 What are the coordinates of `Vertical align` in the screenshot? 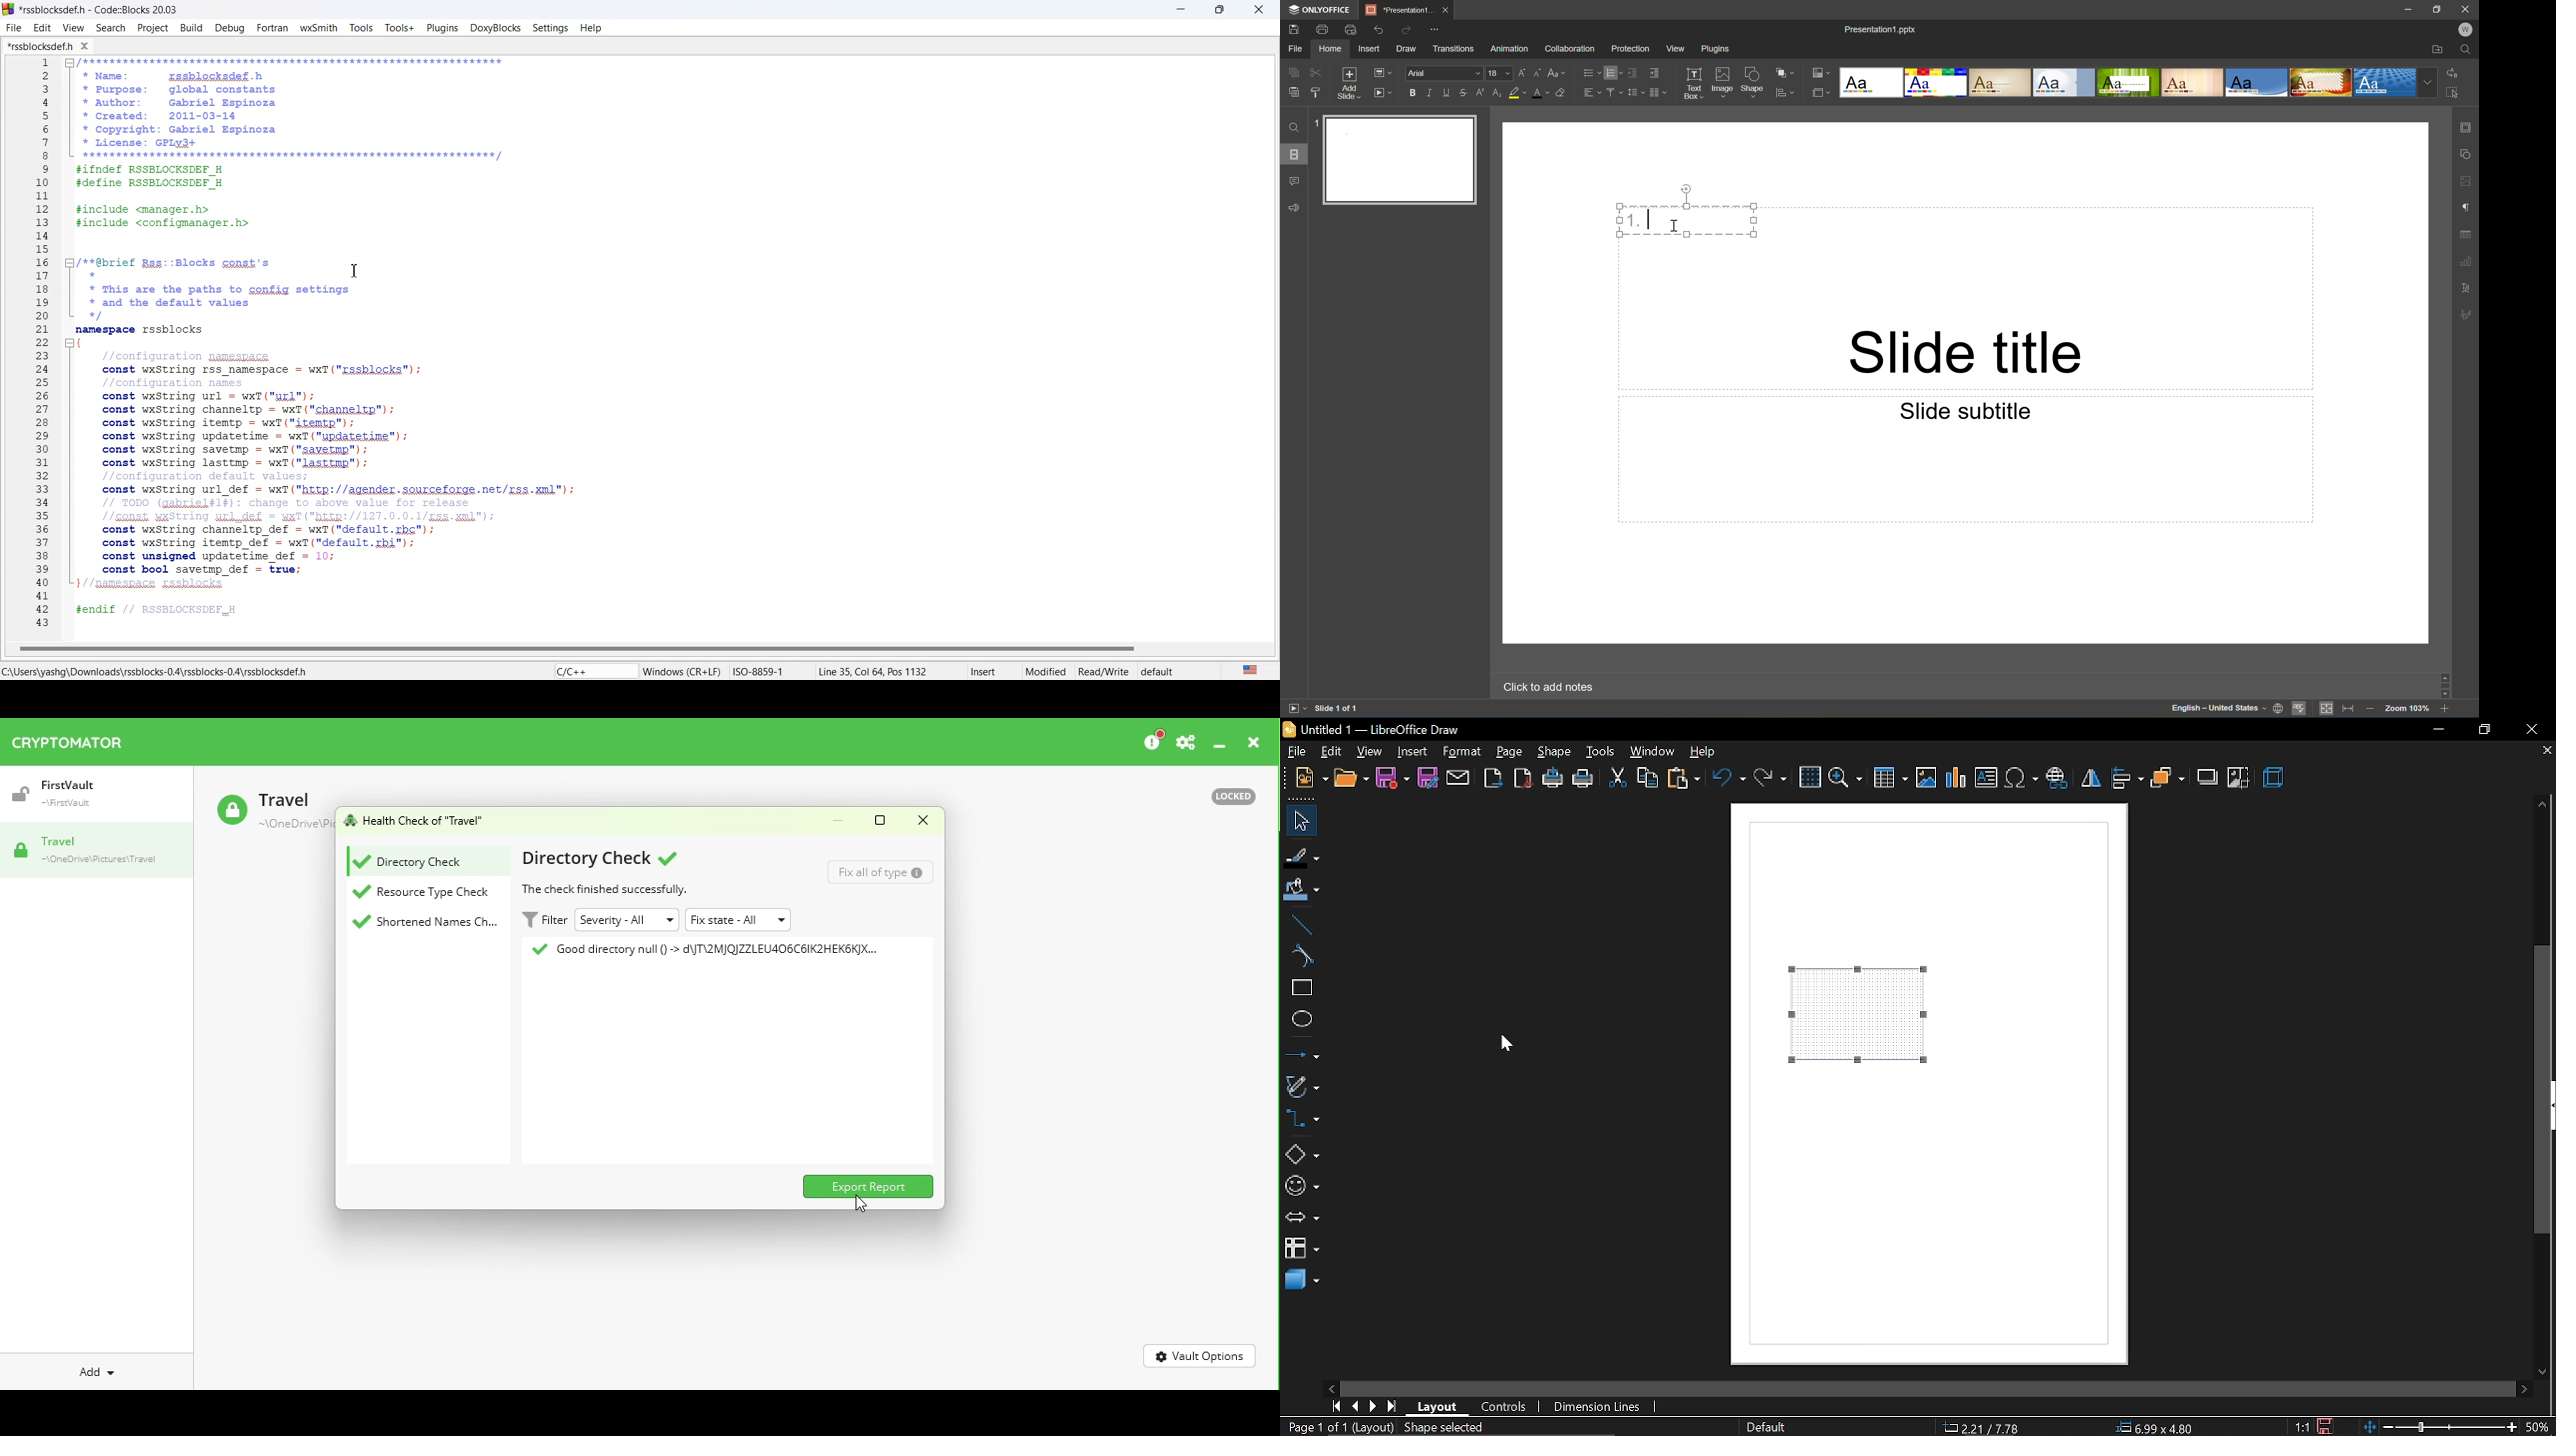 It's located at (1615, 90).